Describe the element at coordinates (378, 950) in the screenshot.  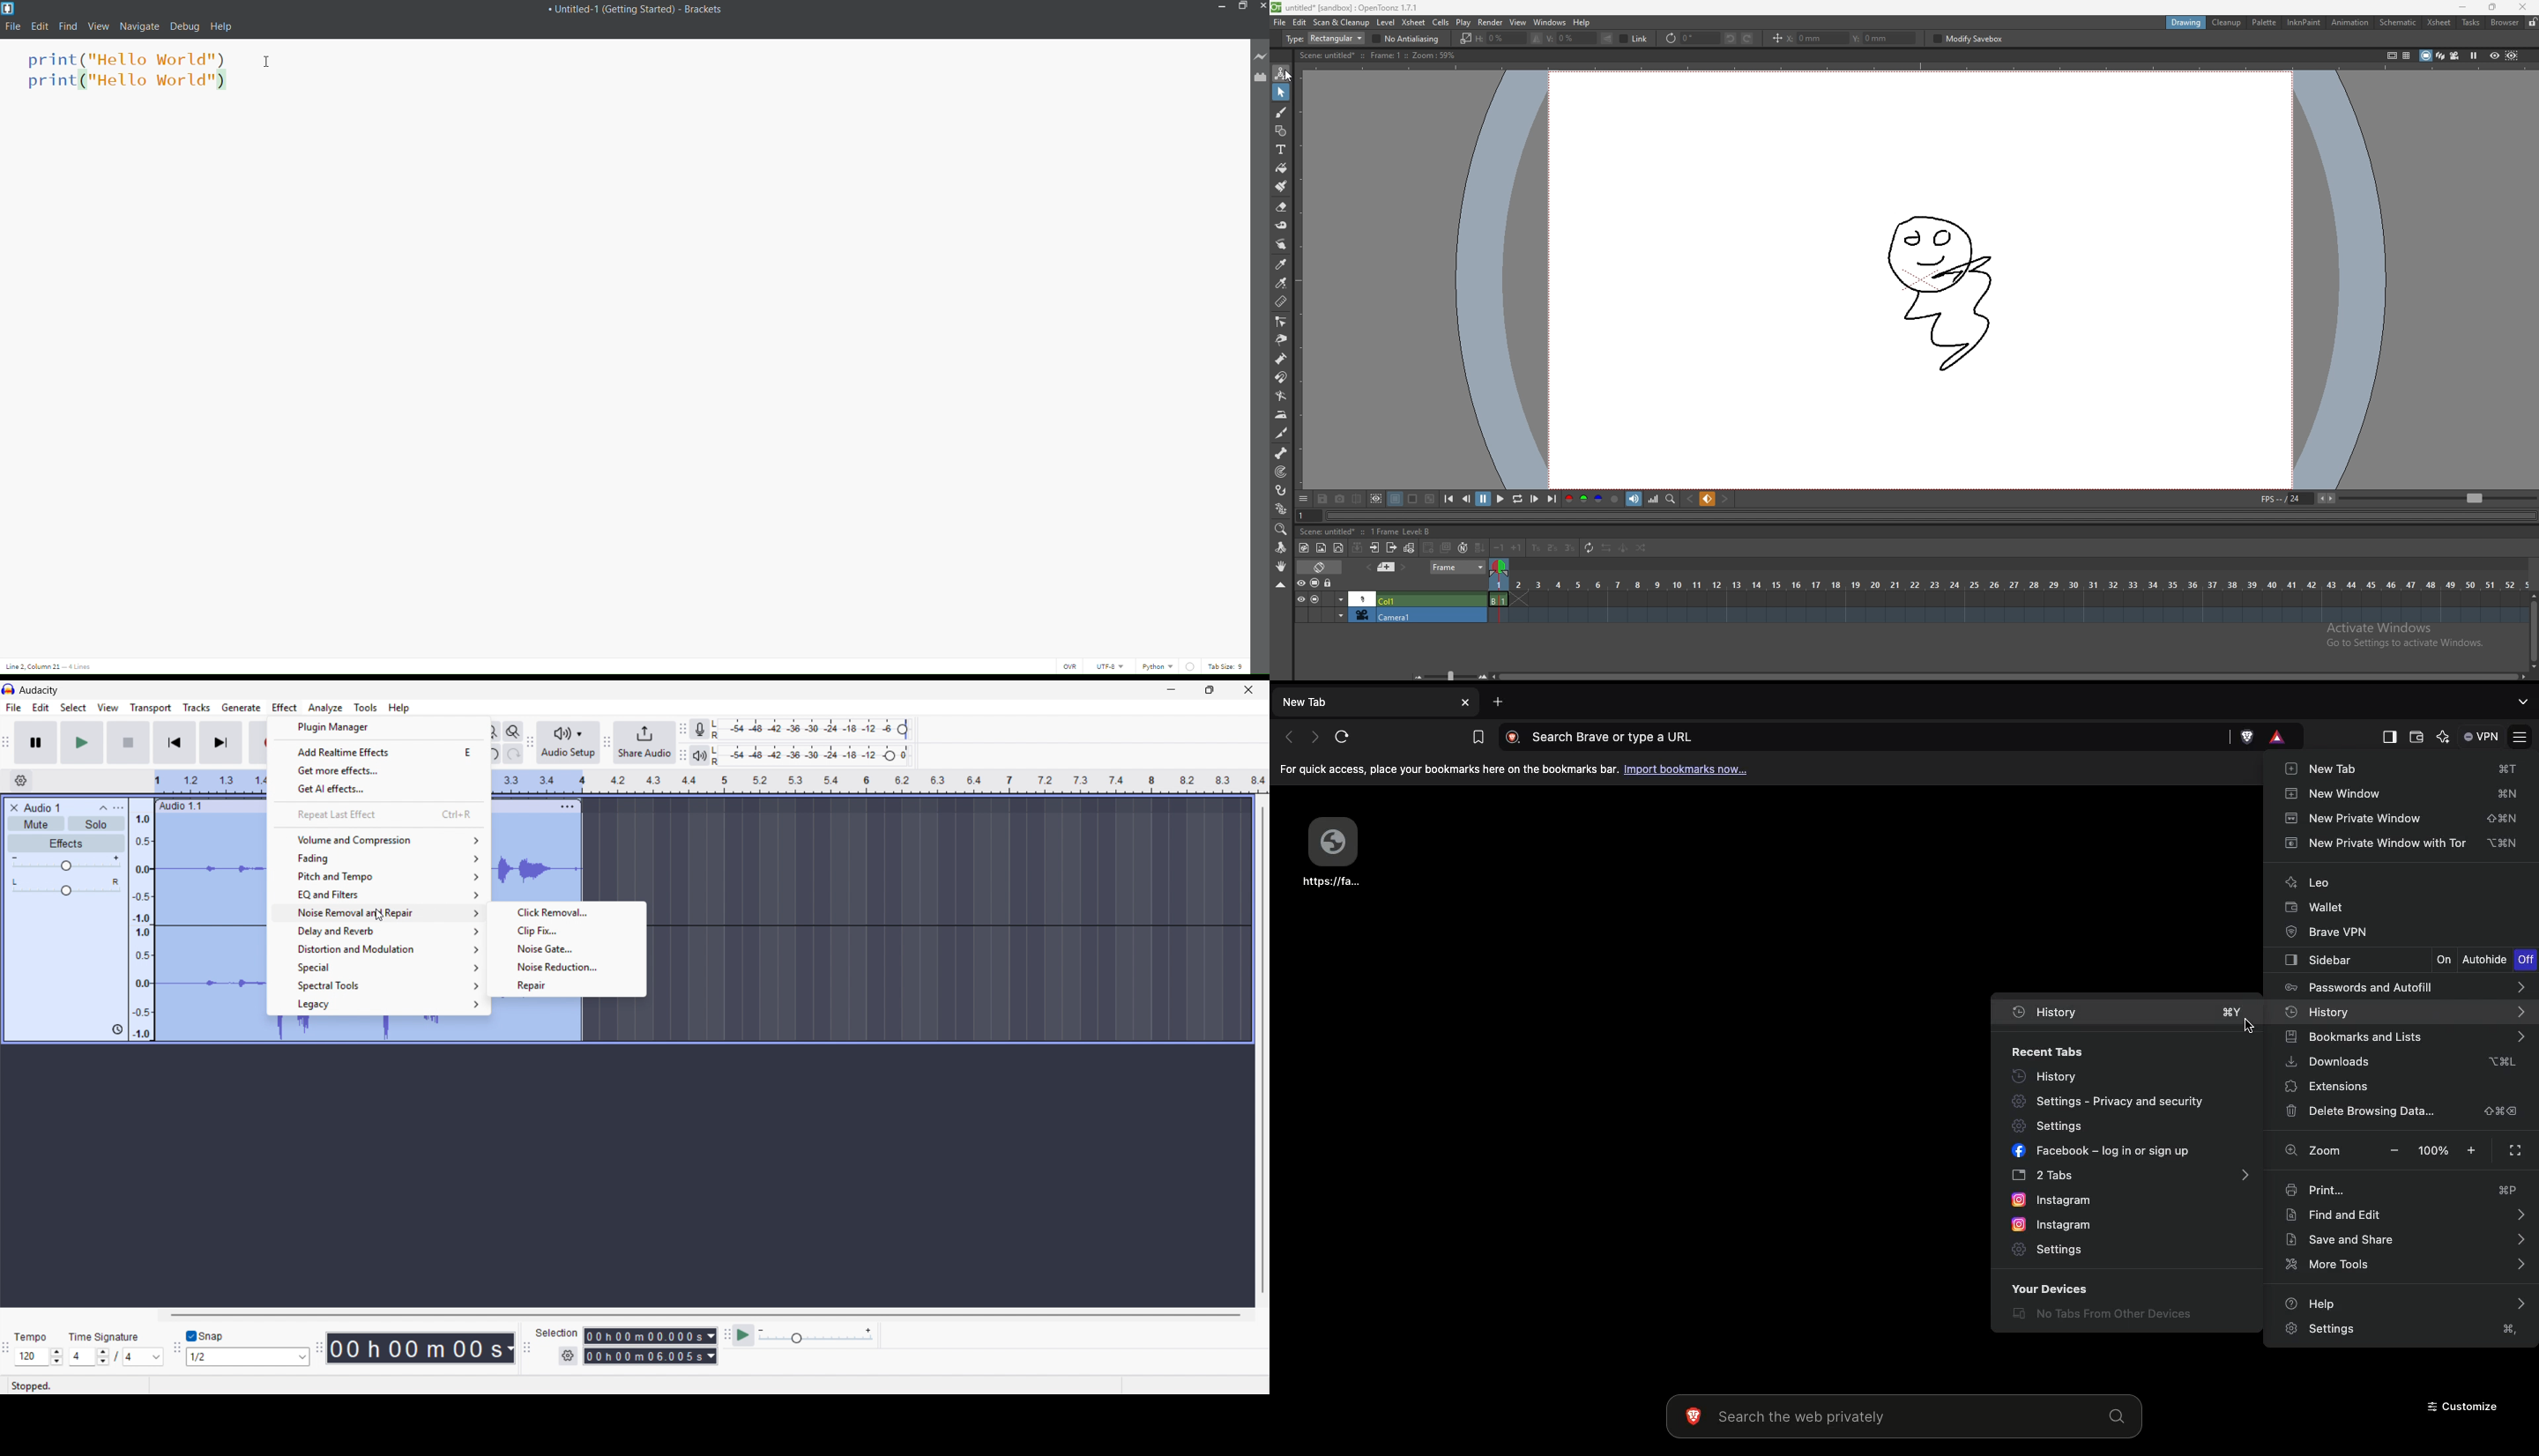
I see `Distortion and modulation` at that location.